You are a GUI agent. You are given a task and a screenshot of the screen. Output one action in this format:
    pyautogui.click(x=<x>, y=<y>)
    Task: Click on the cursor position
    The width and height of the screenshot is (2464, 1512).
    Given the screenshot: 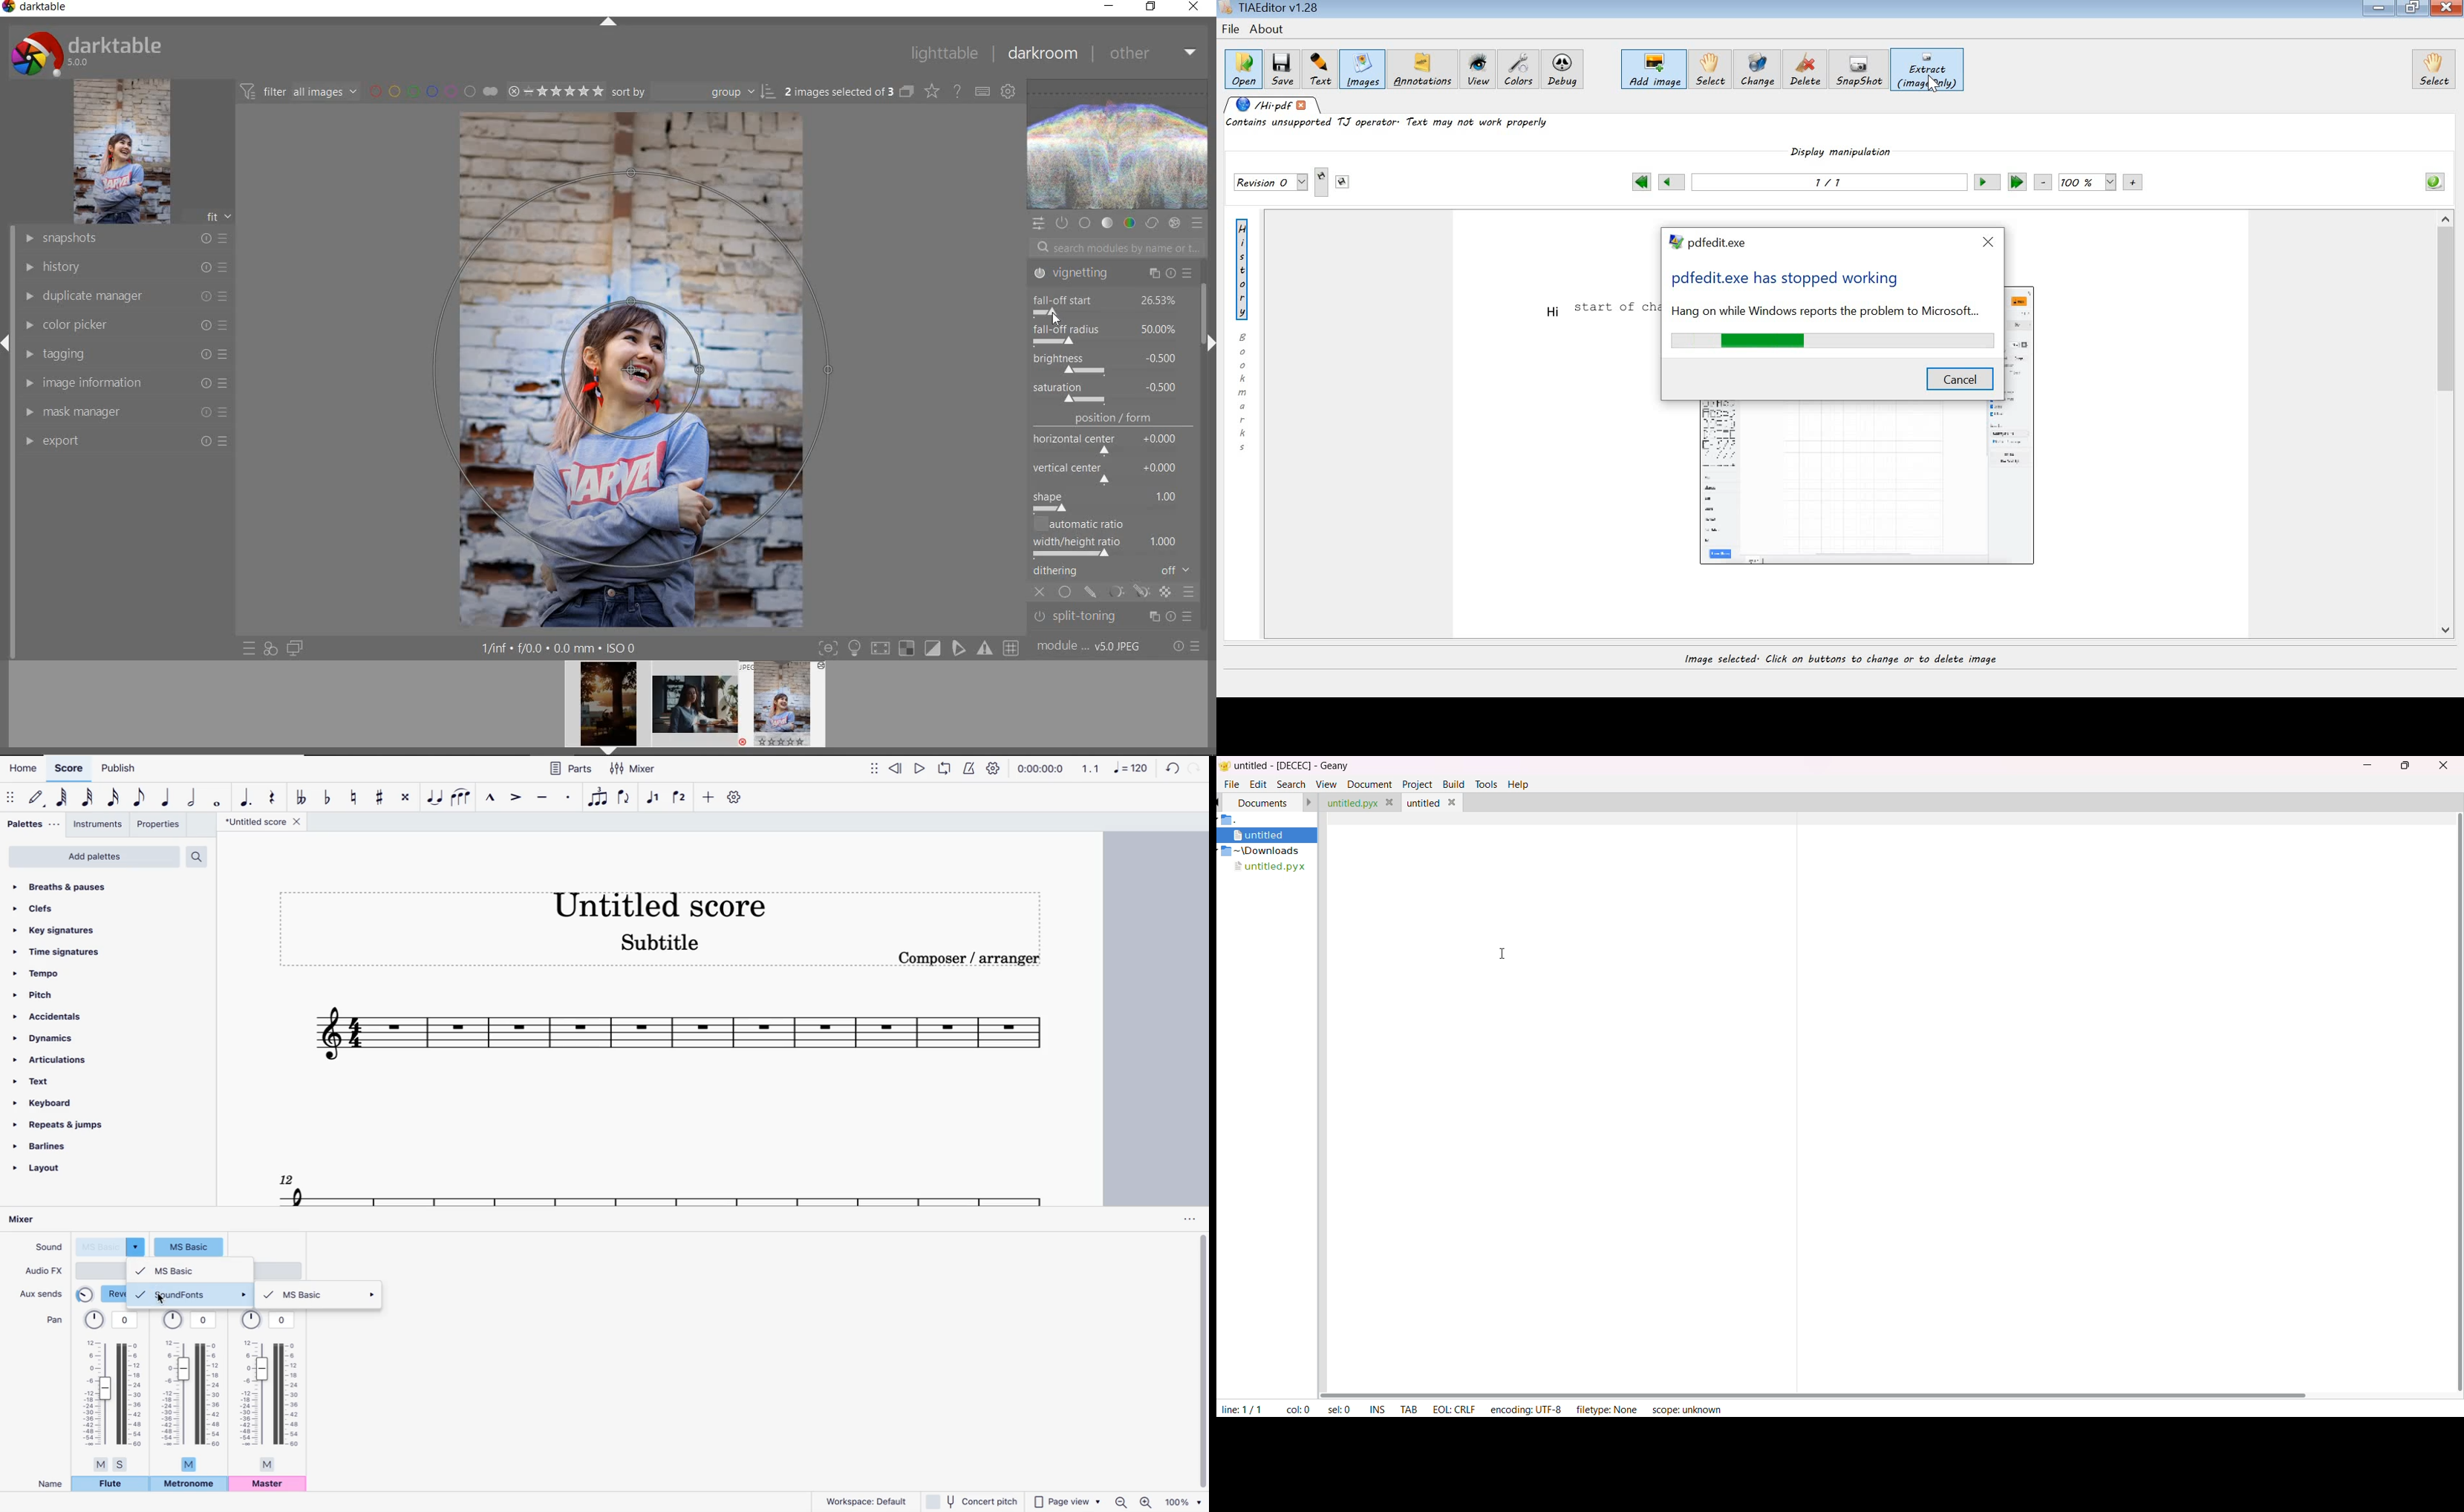 What is the action you would take?
    pyautogui.click(x=1054, y=316)
    